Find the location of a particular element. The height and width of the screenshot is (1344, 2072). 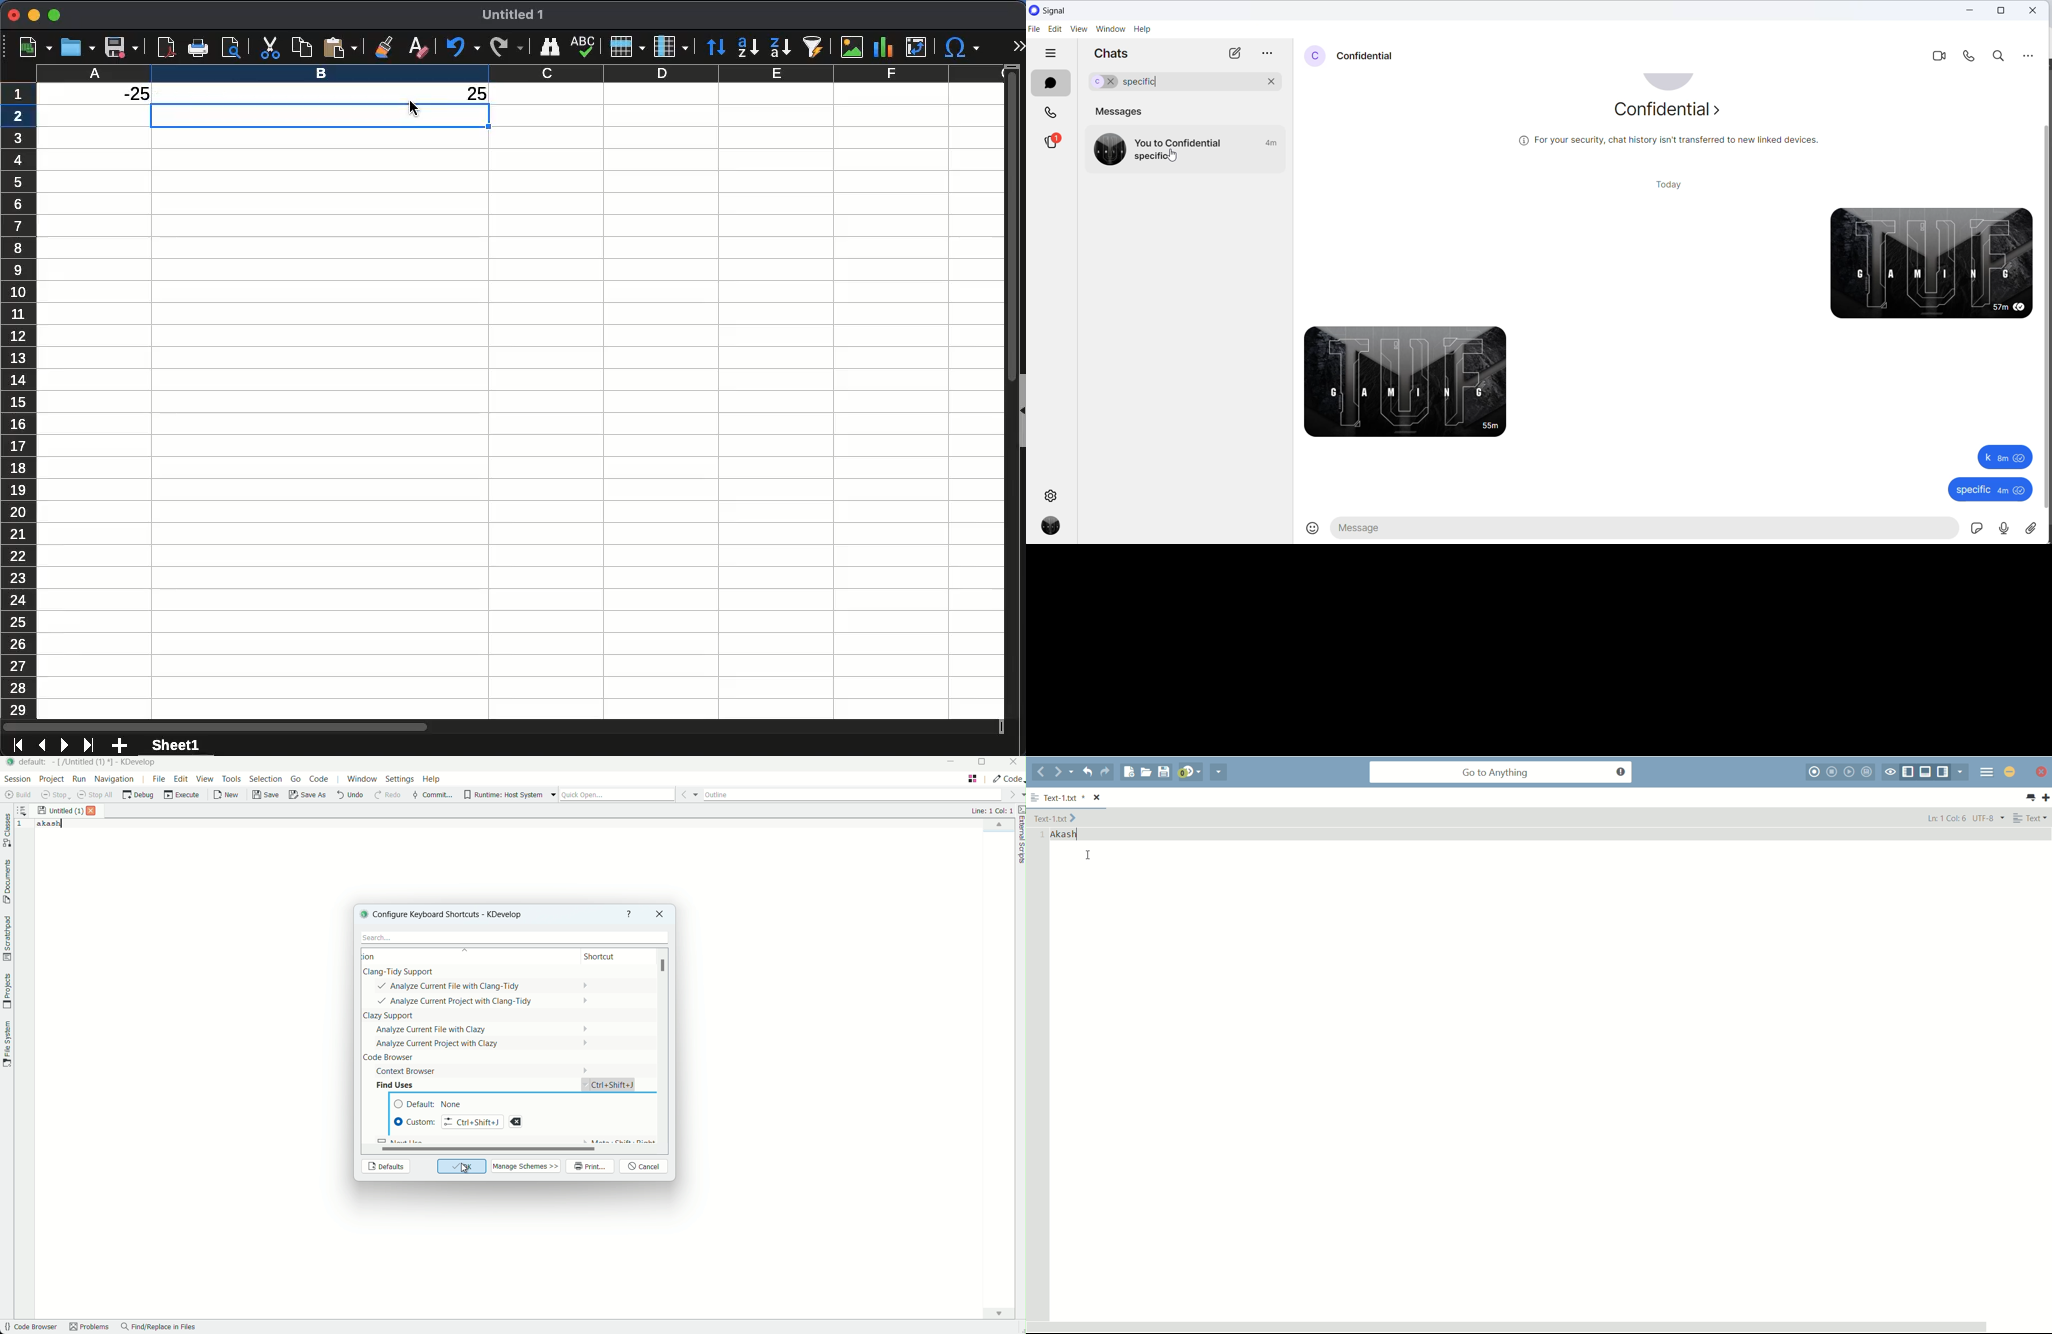

projects is located at coordinates (6, 992).